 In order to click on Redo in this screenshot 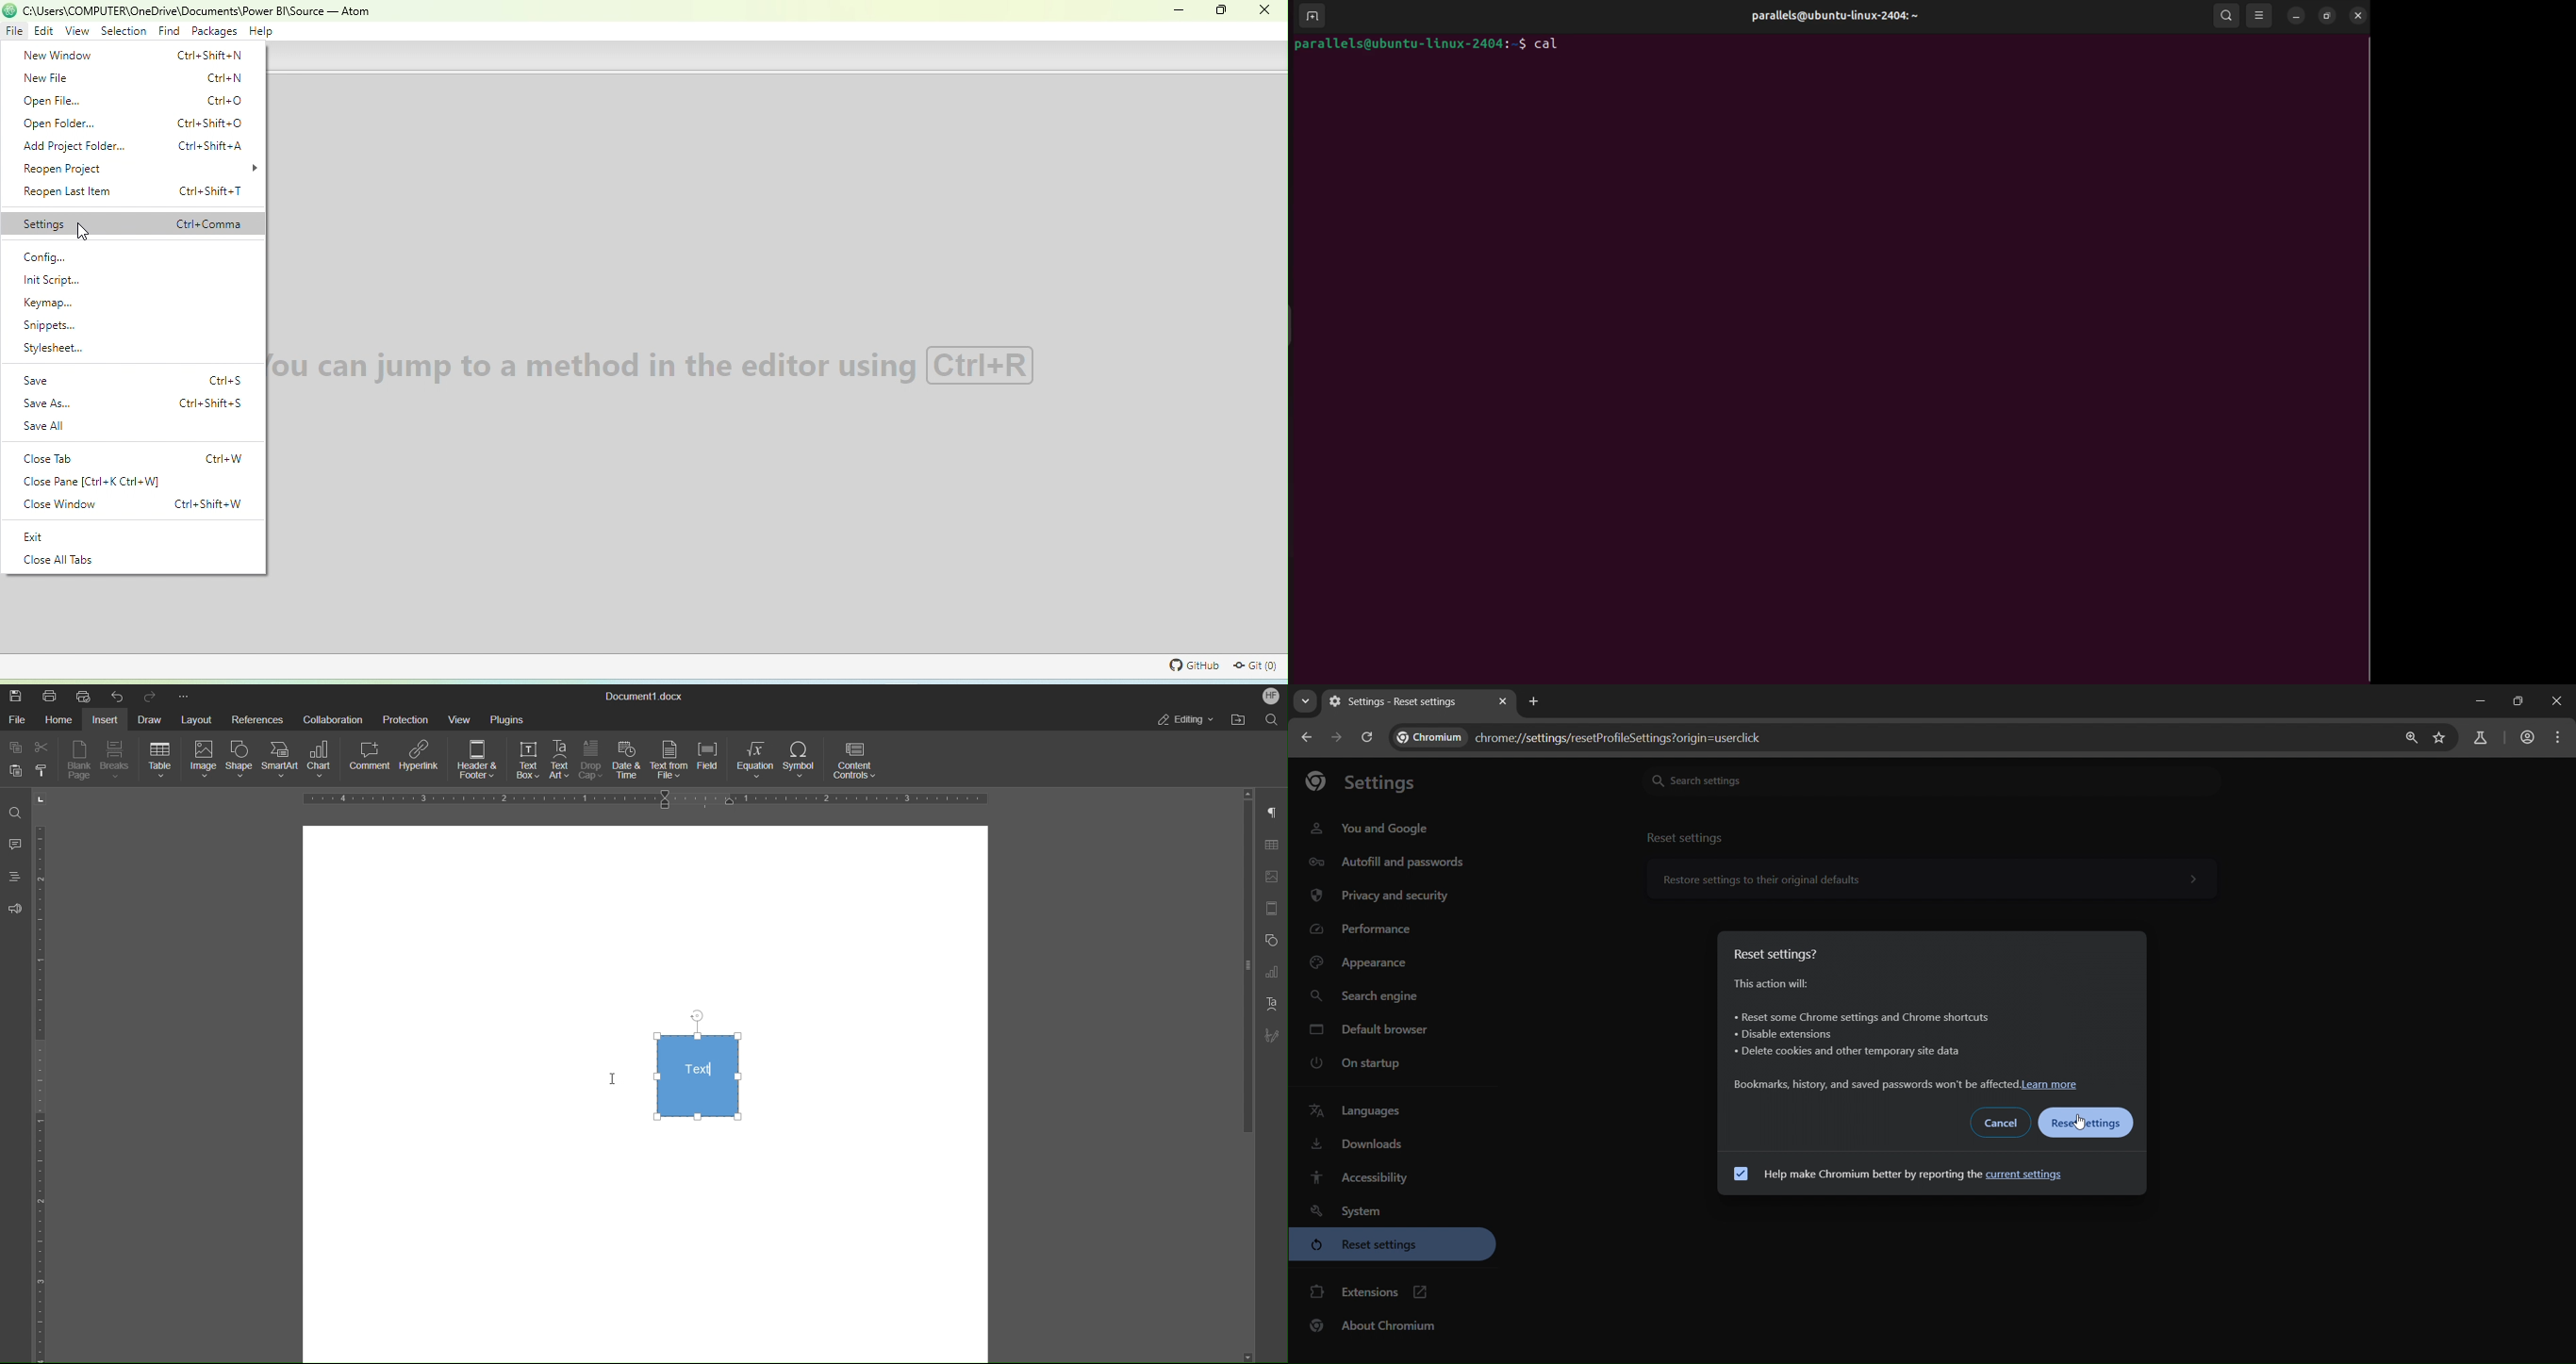, I will do `click(151, 695)`.